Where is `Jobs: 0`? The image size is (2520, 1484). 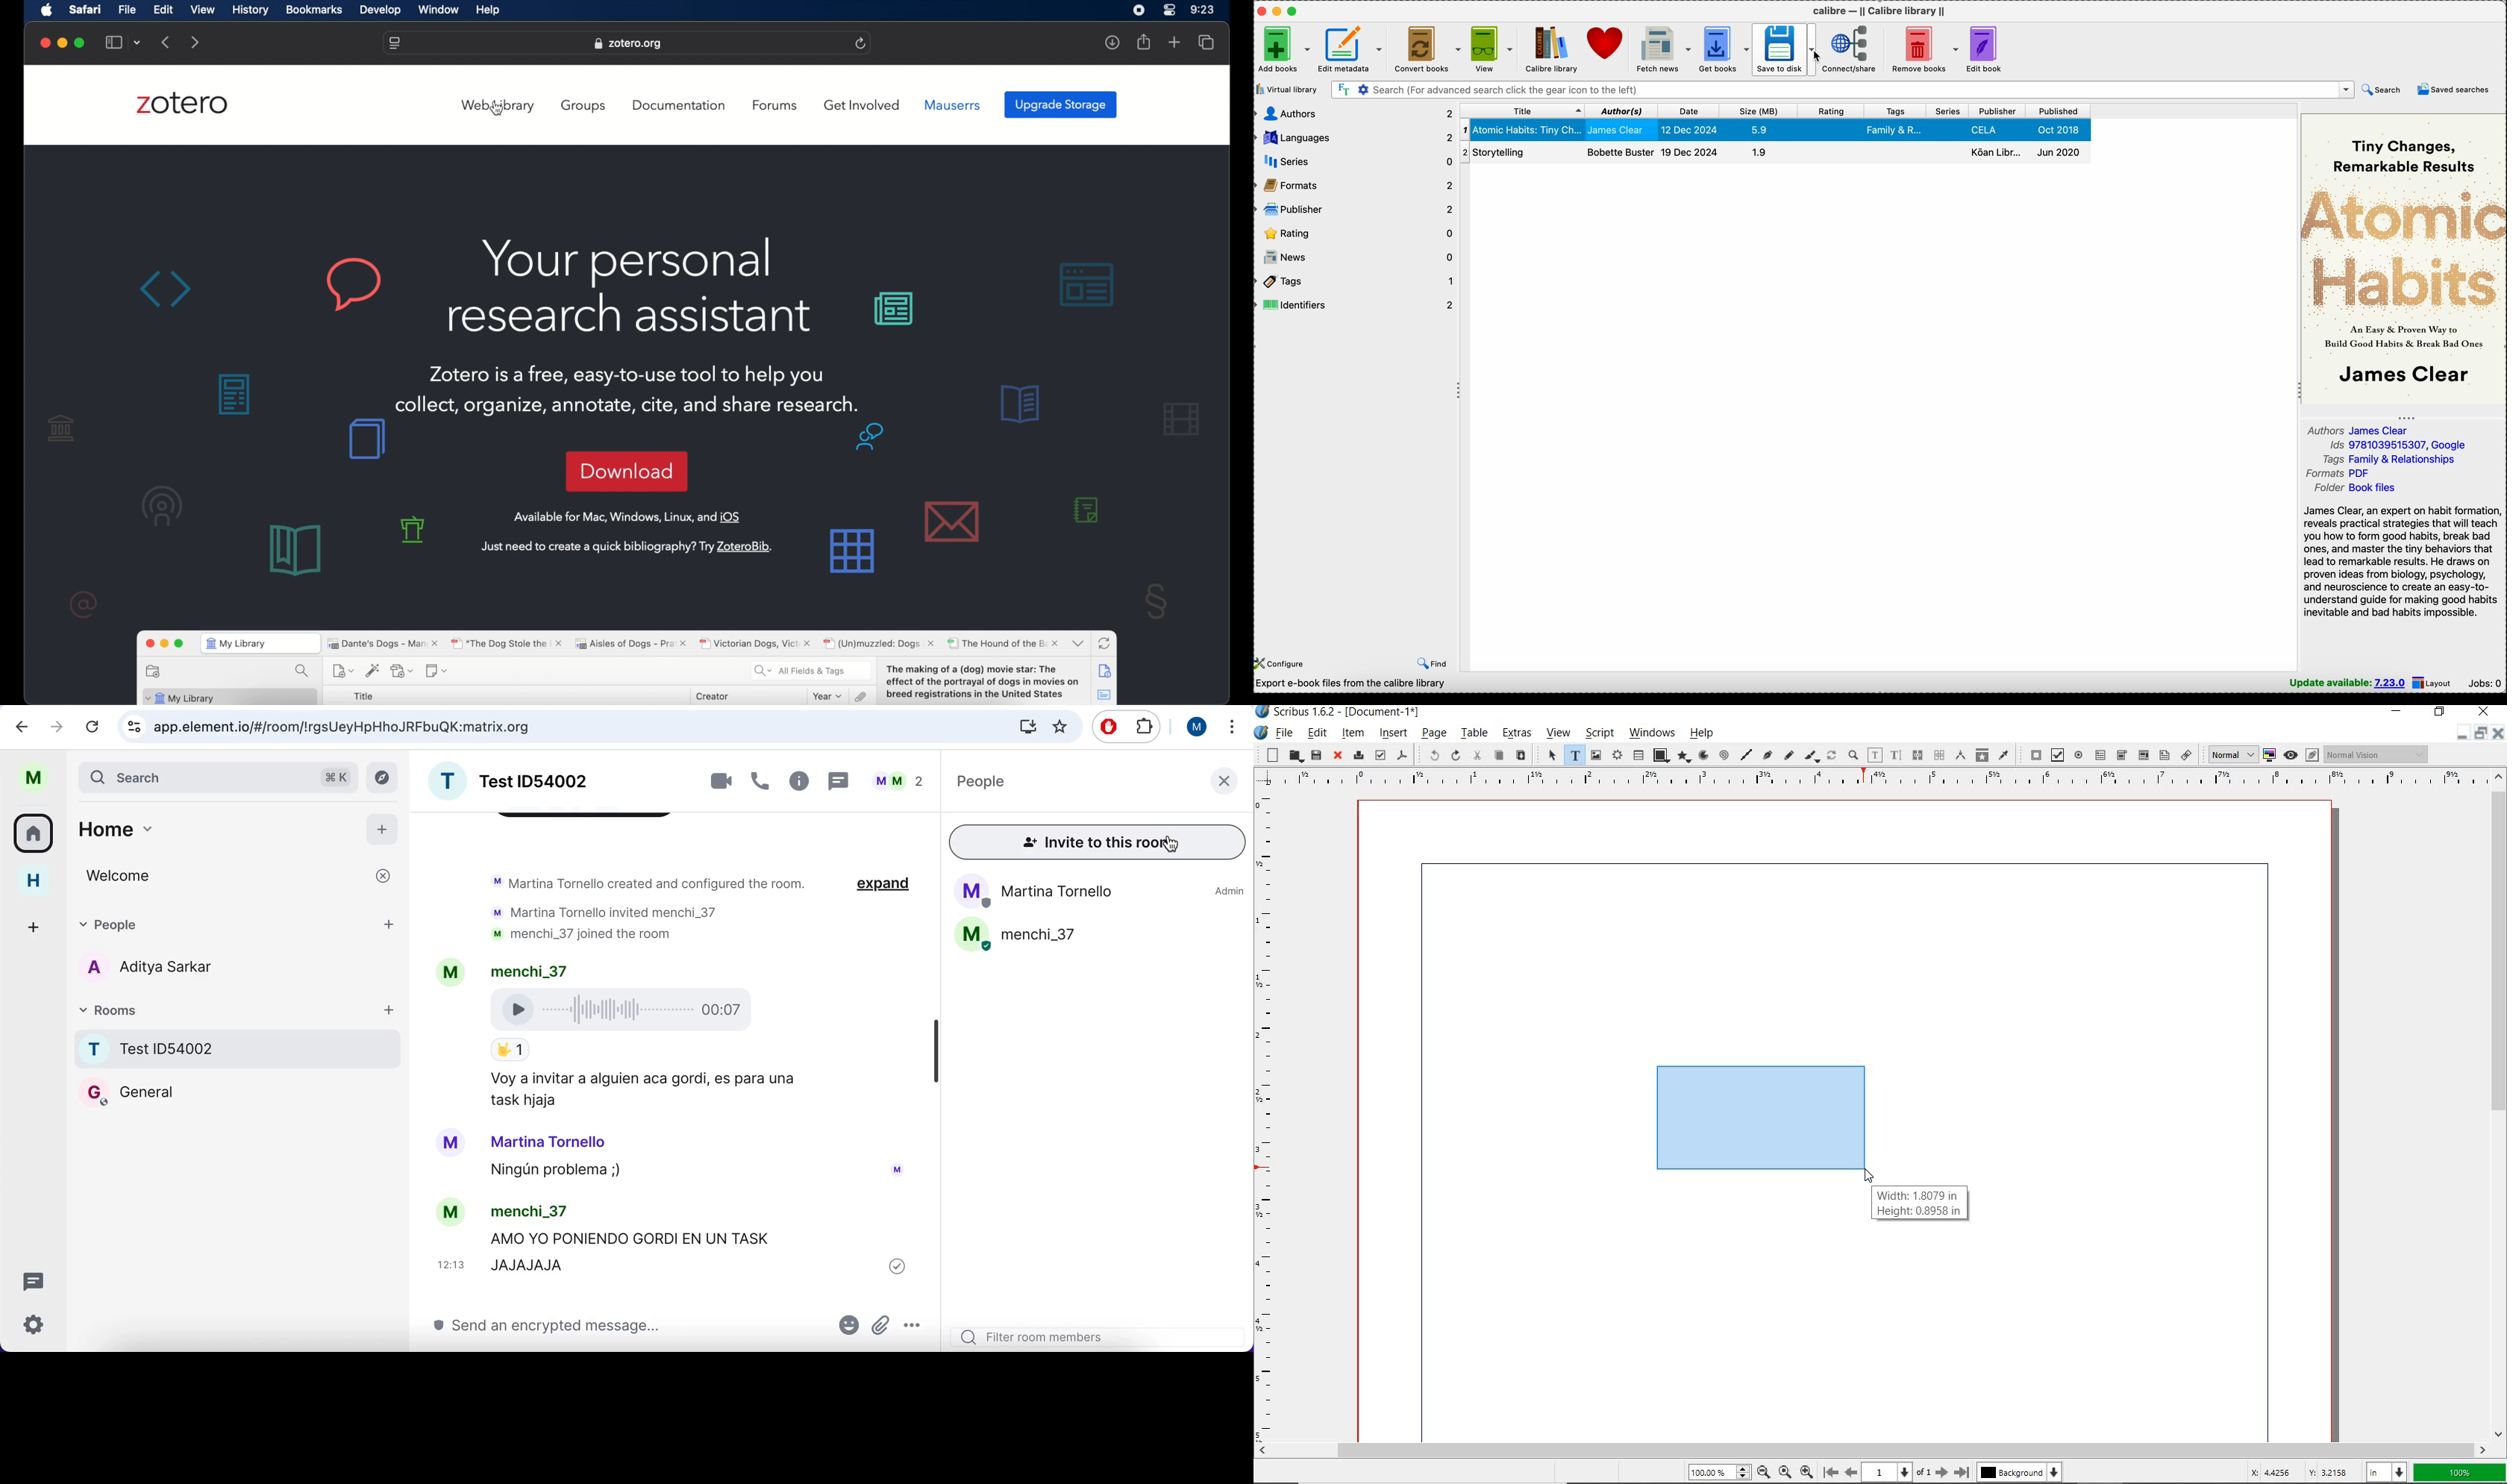 Jobs: 0 is located at coordinates (2485, 682).